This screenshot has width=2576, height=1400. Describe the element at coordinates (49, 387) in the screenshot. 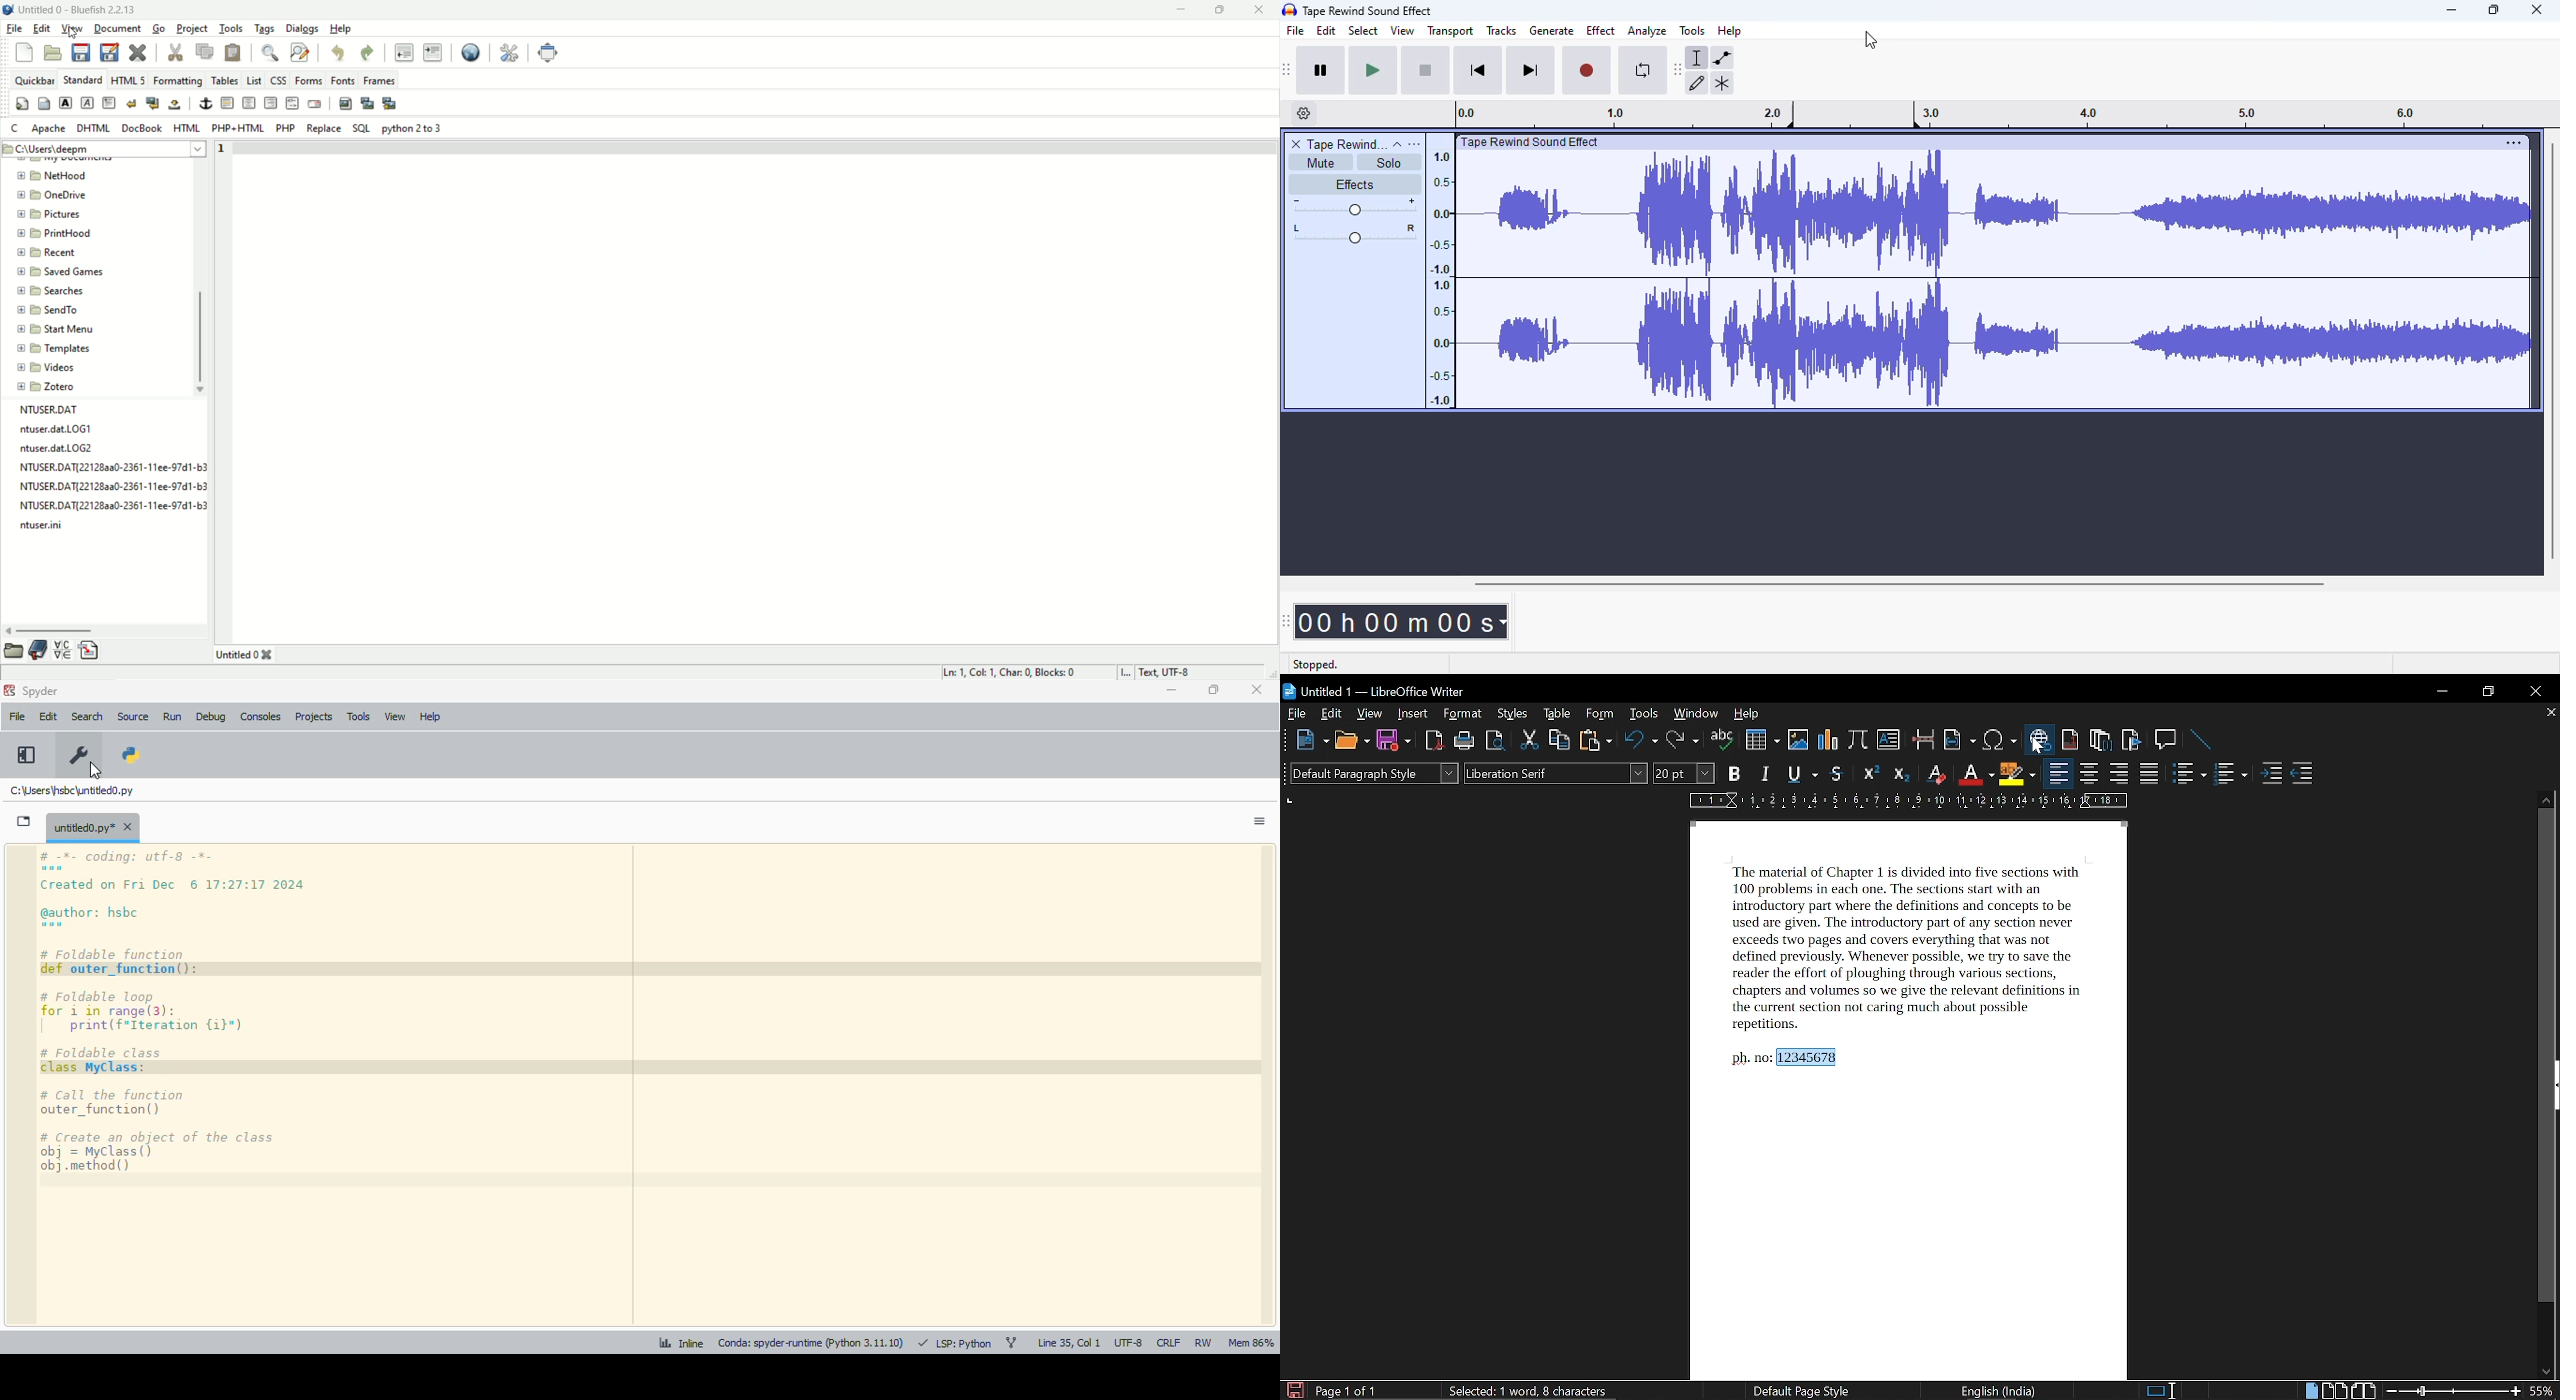

I see `zotero` at that location.